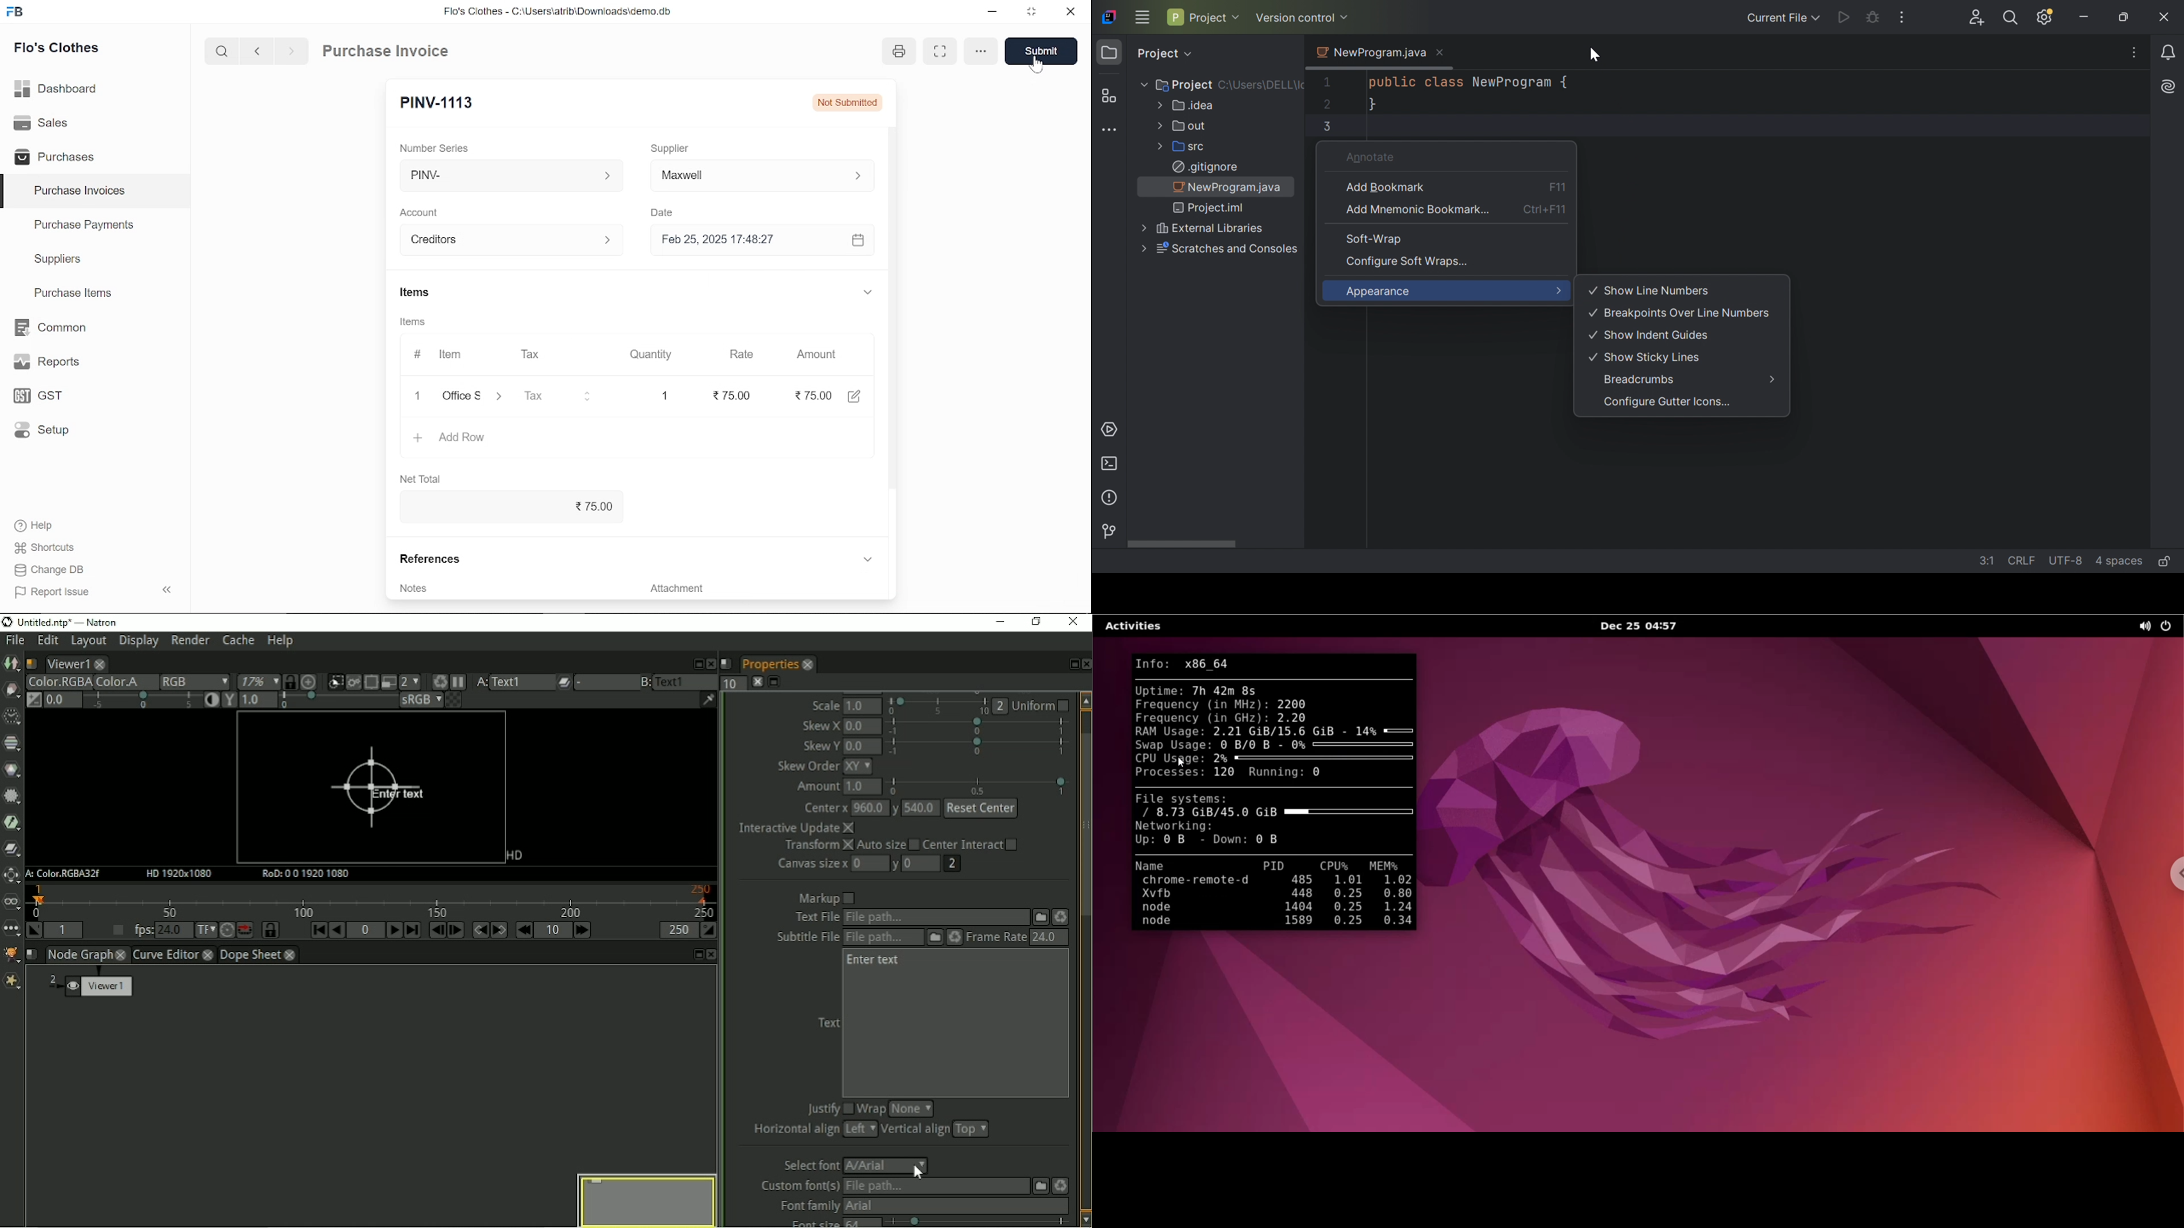  Describe the element at coordinates (442, 101) in the screenshot. I see `New Entry` at that location.